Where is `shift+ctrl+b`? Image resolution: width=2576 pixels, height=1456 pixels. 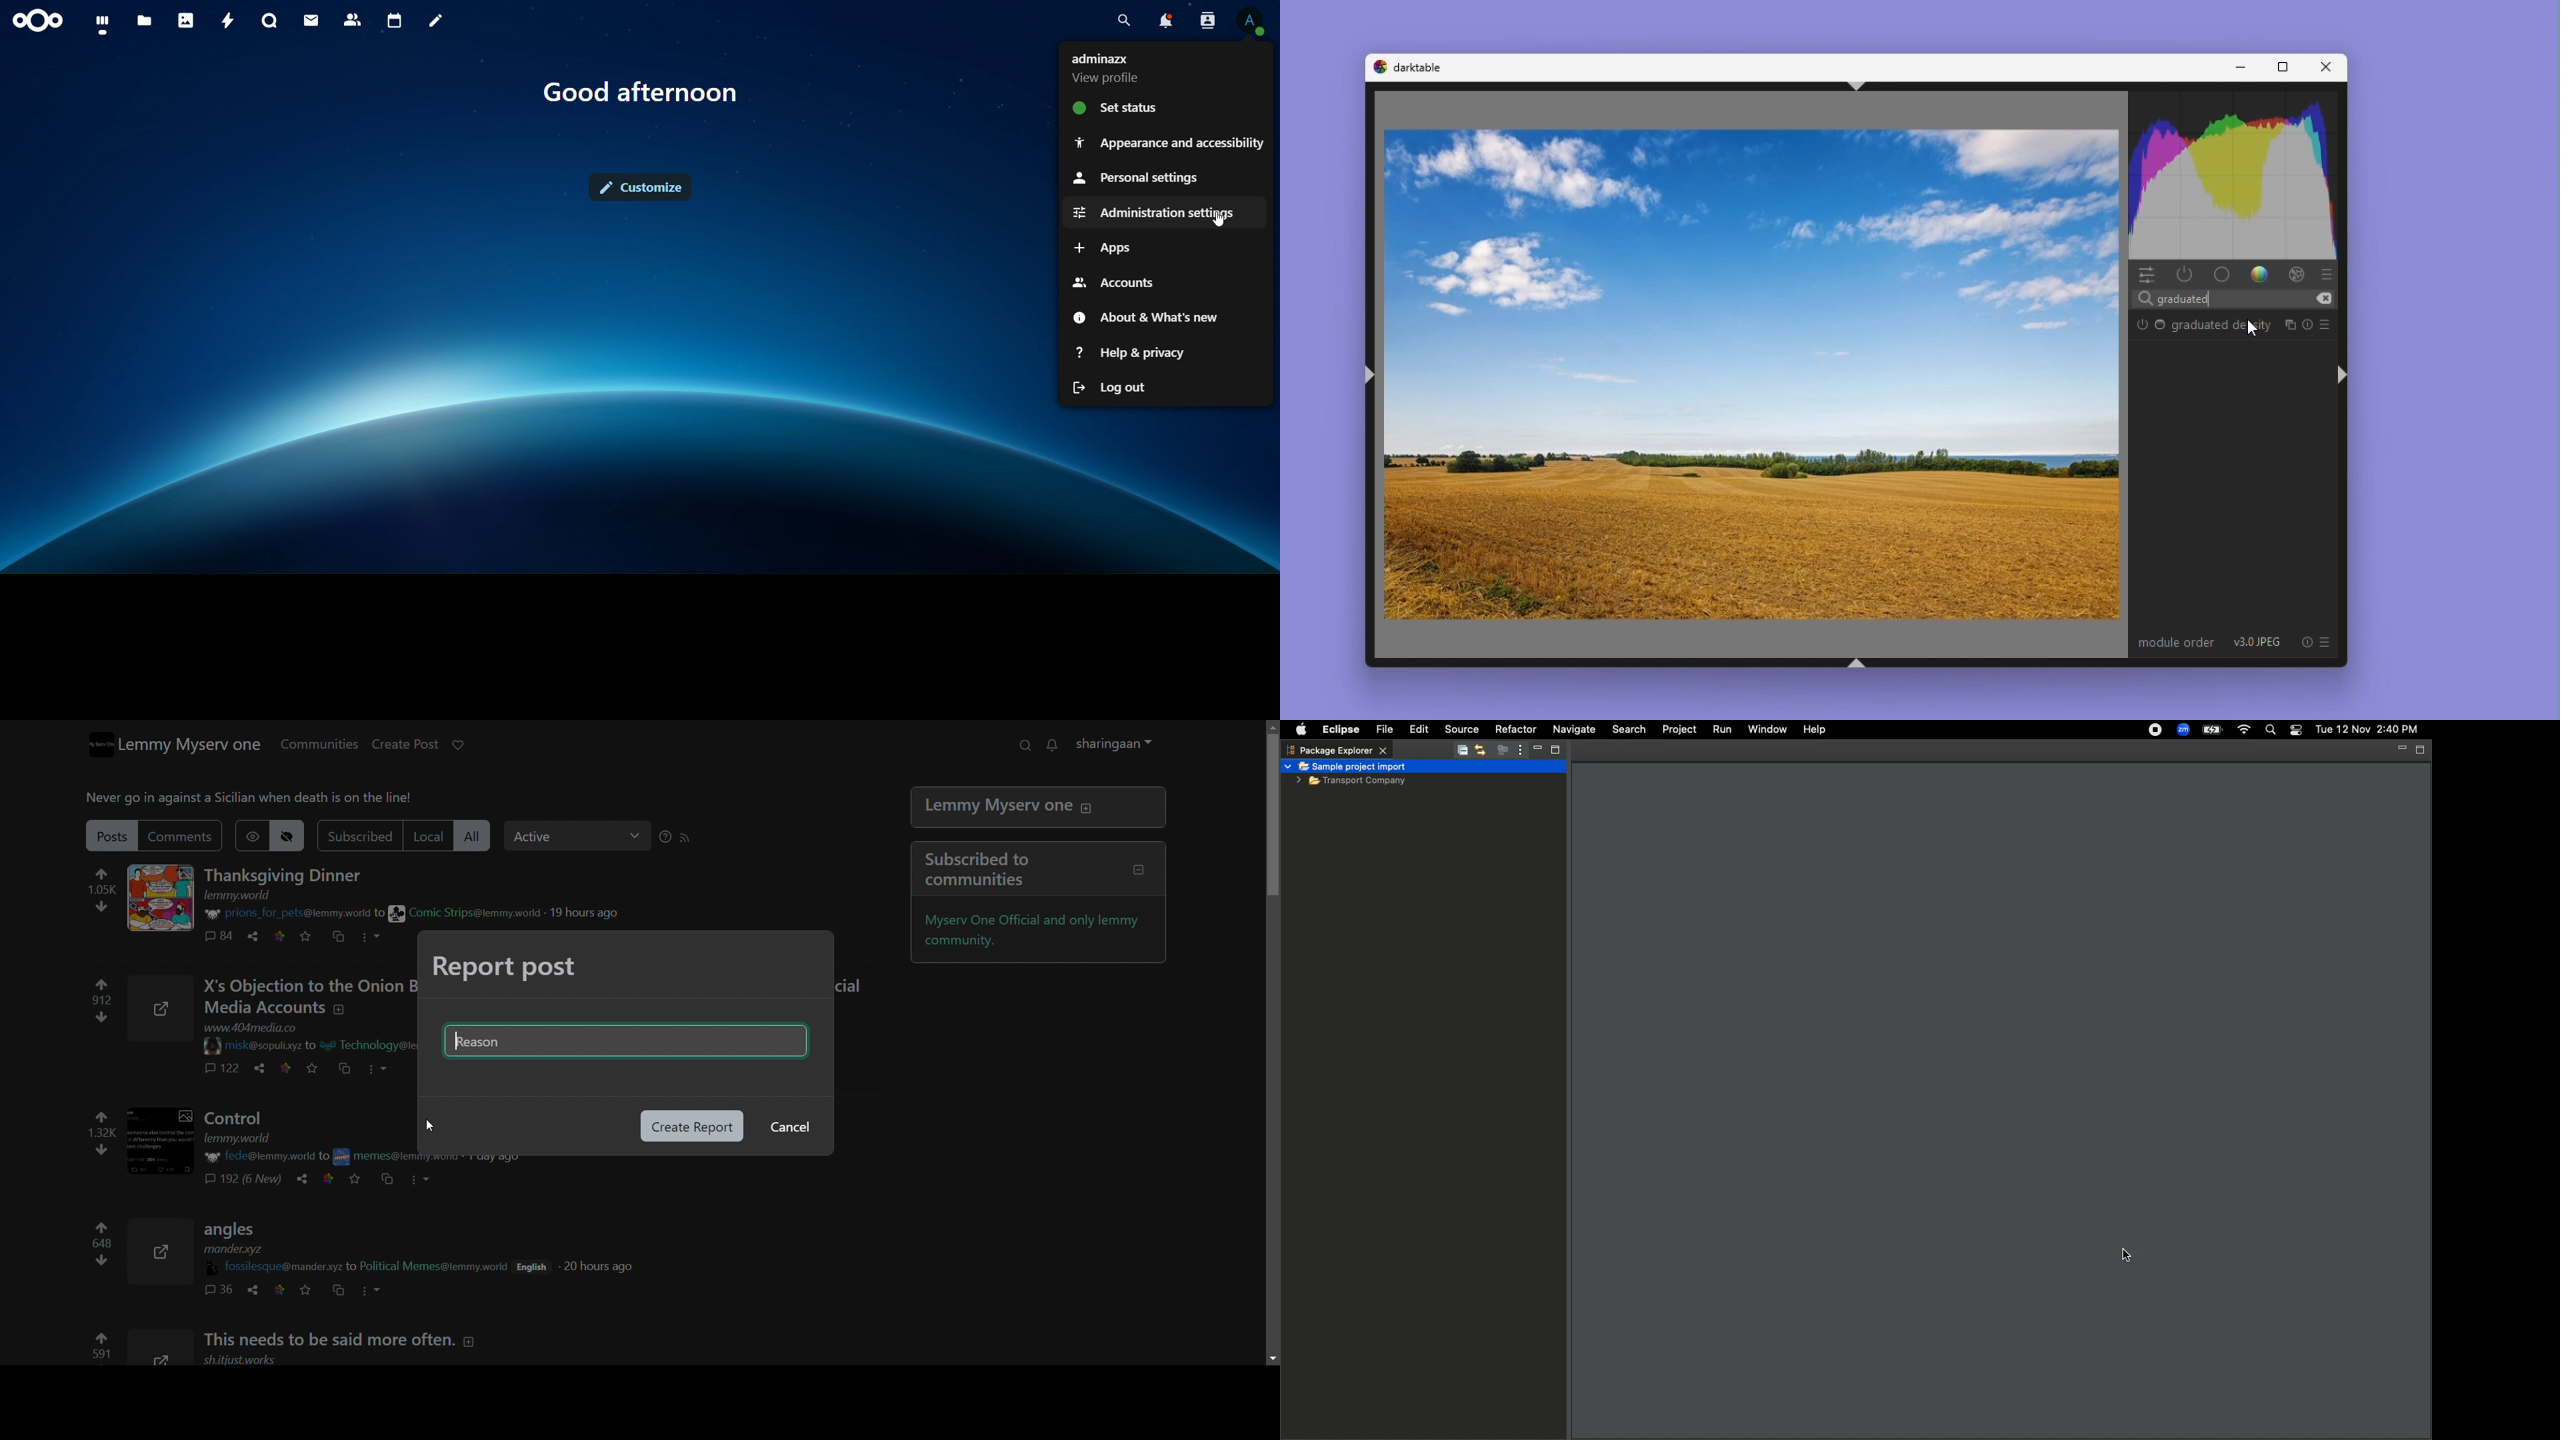 shift+ctrl+b is located at coordinates (1858, 665).